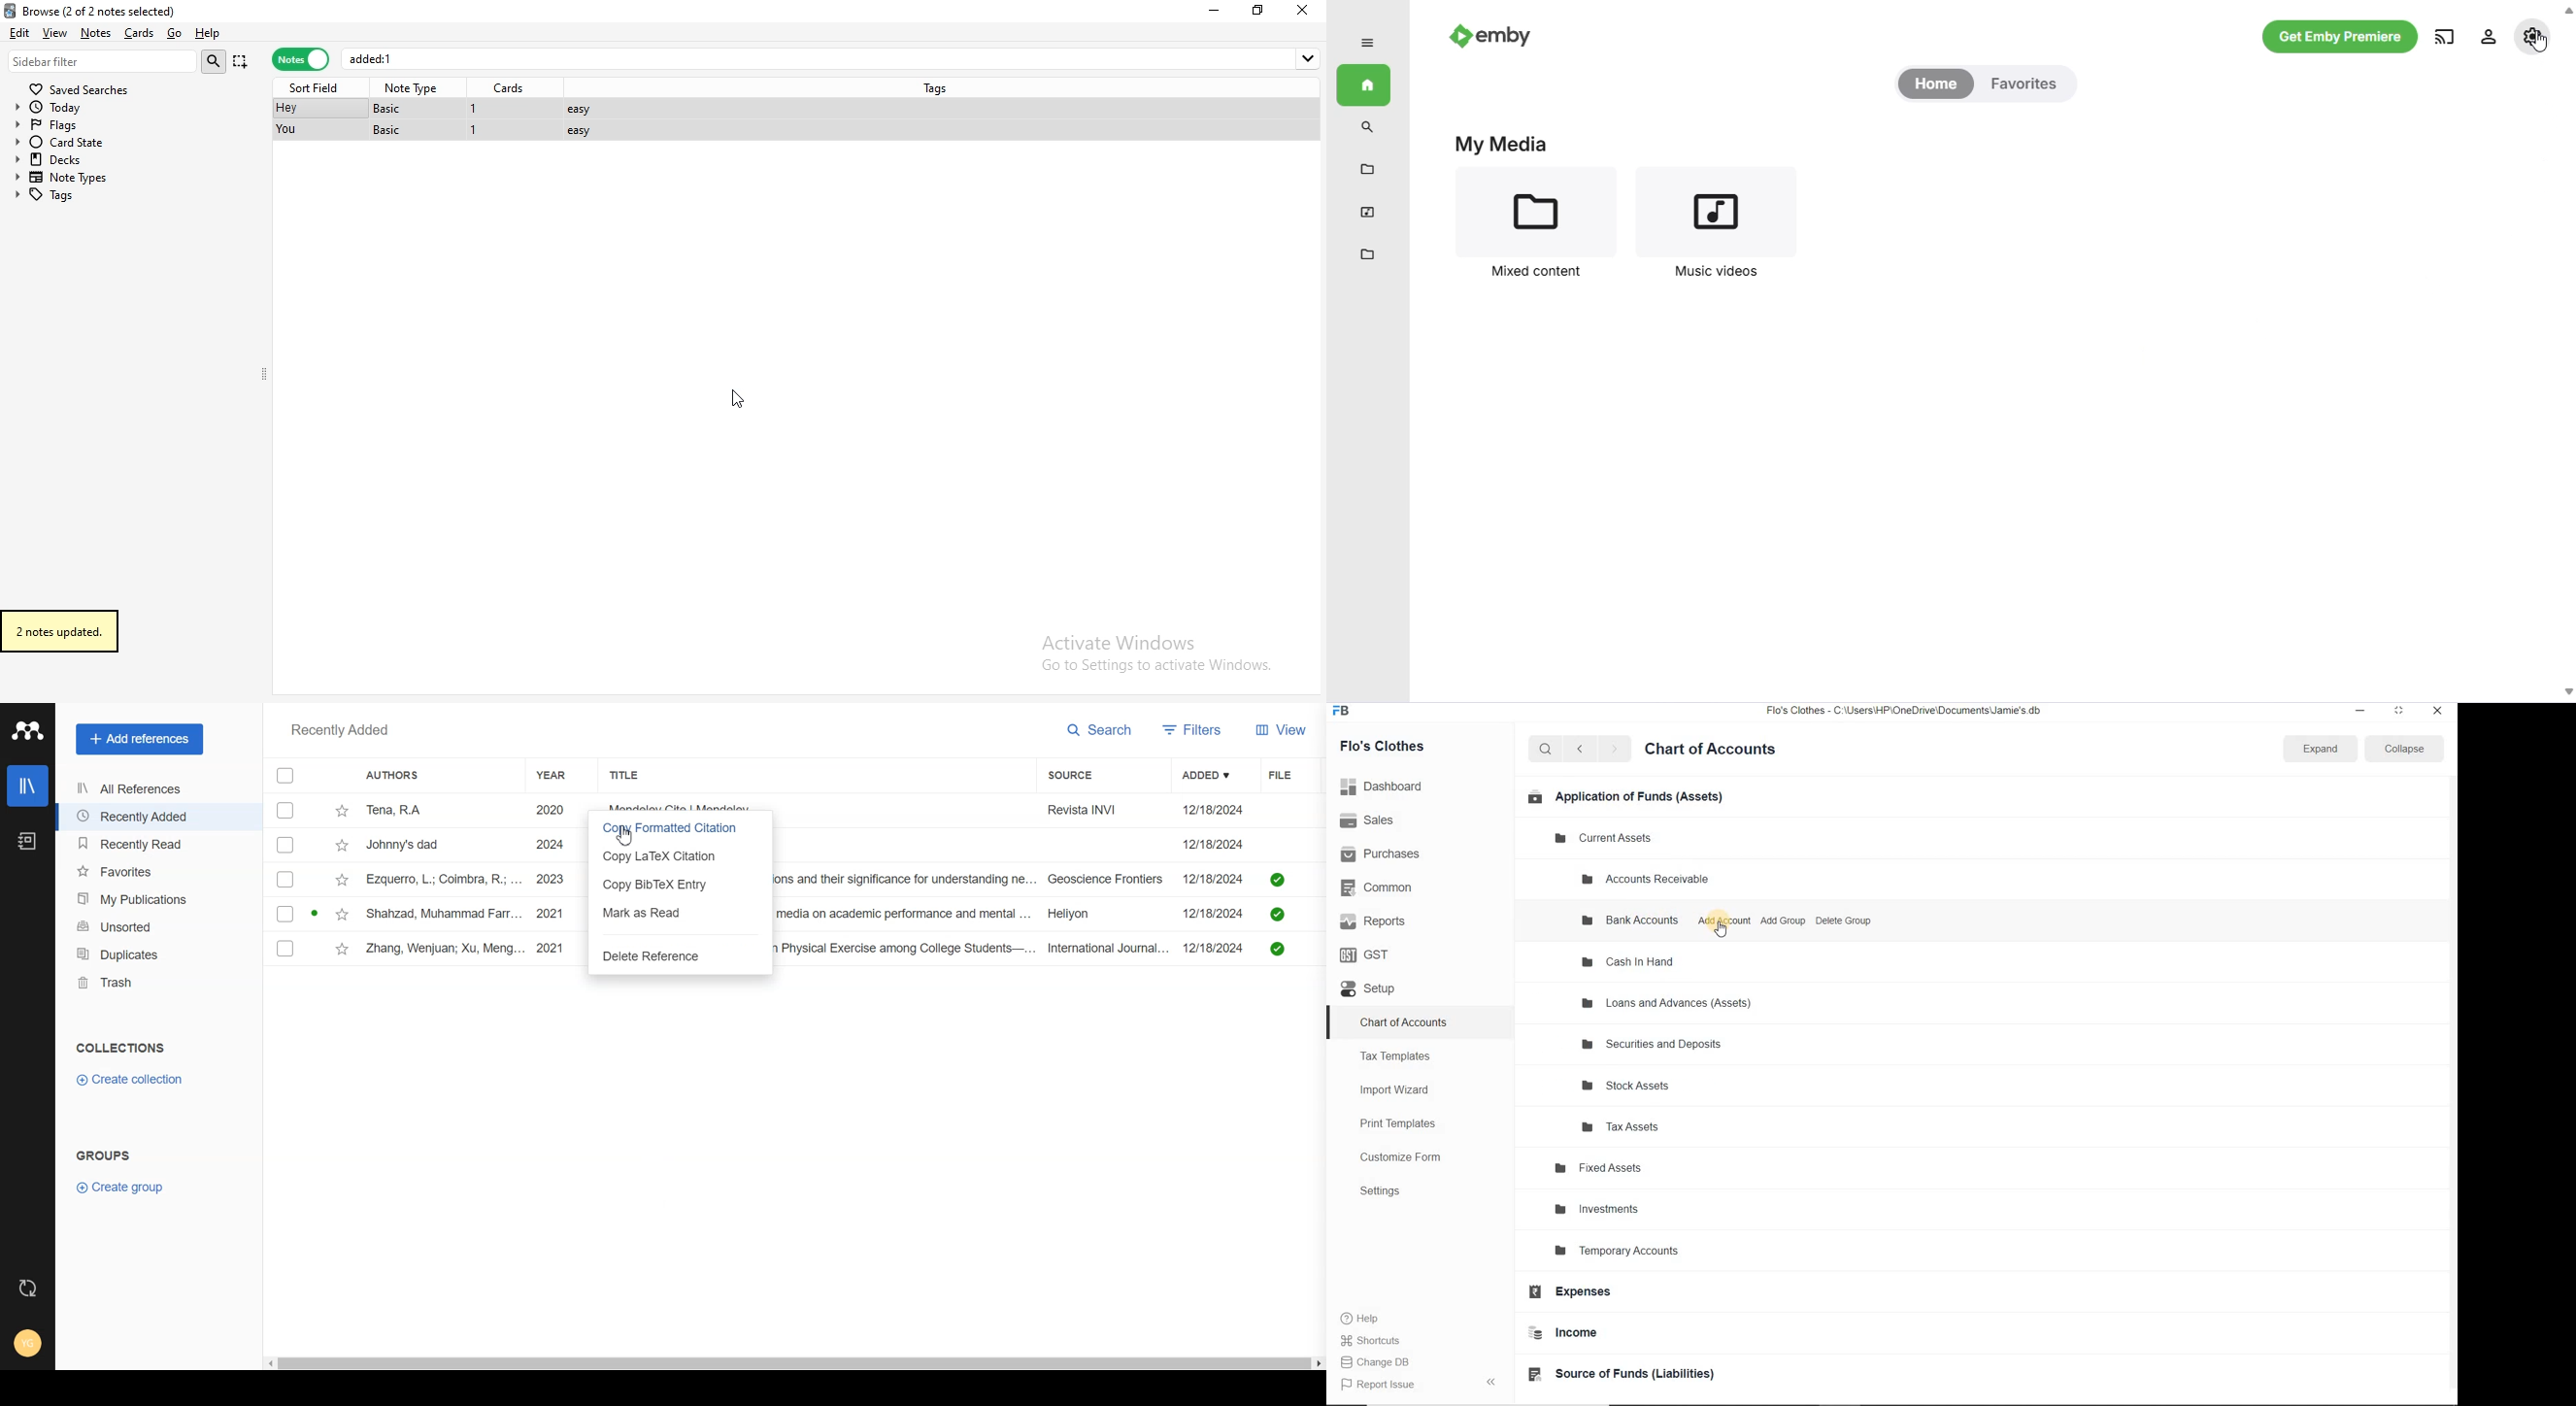 The width and height of the screenshot is (2576, 1428). I want to click on Tax Templates, so click(1411, 1058).